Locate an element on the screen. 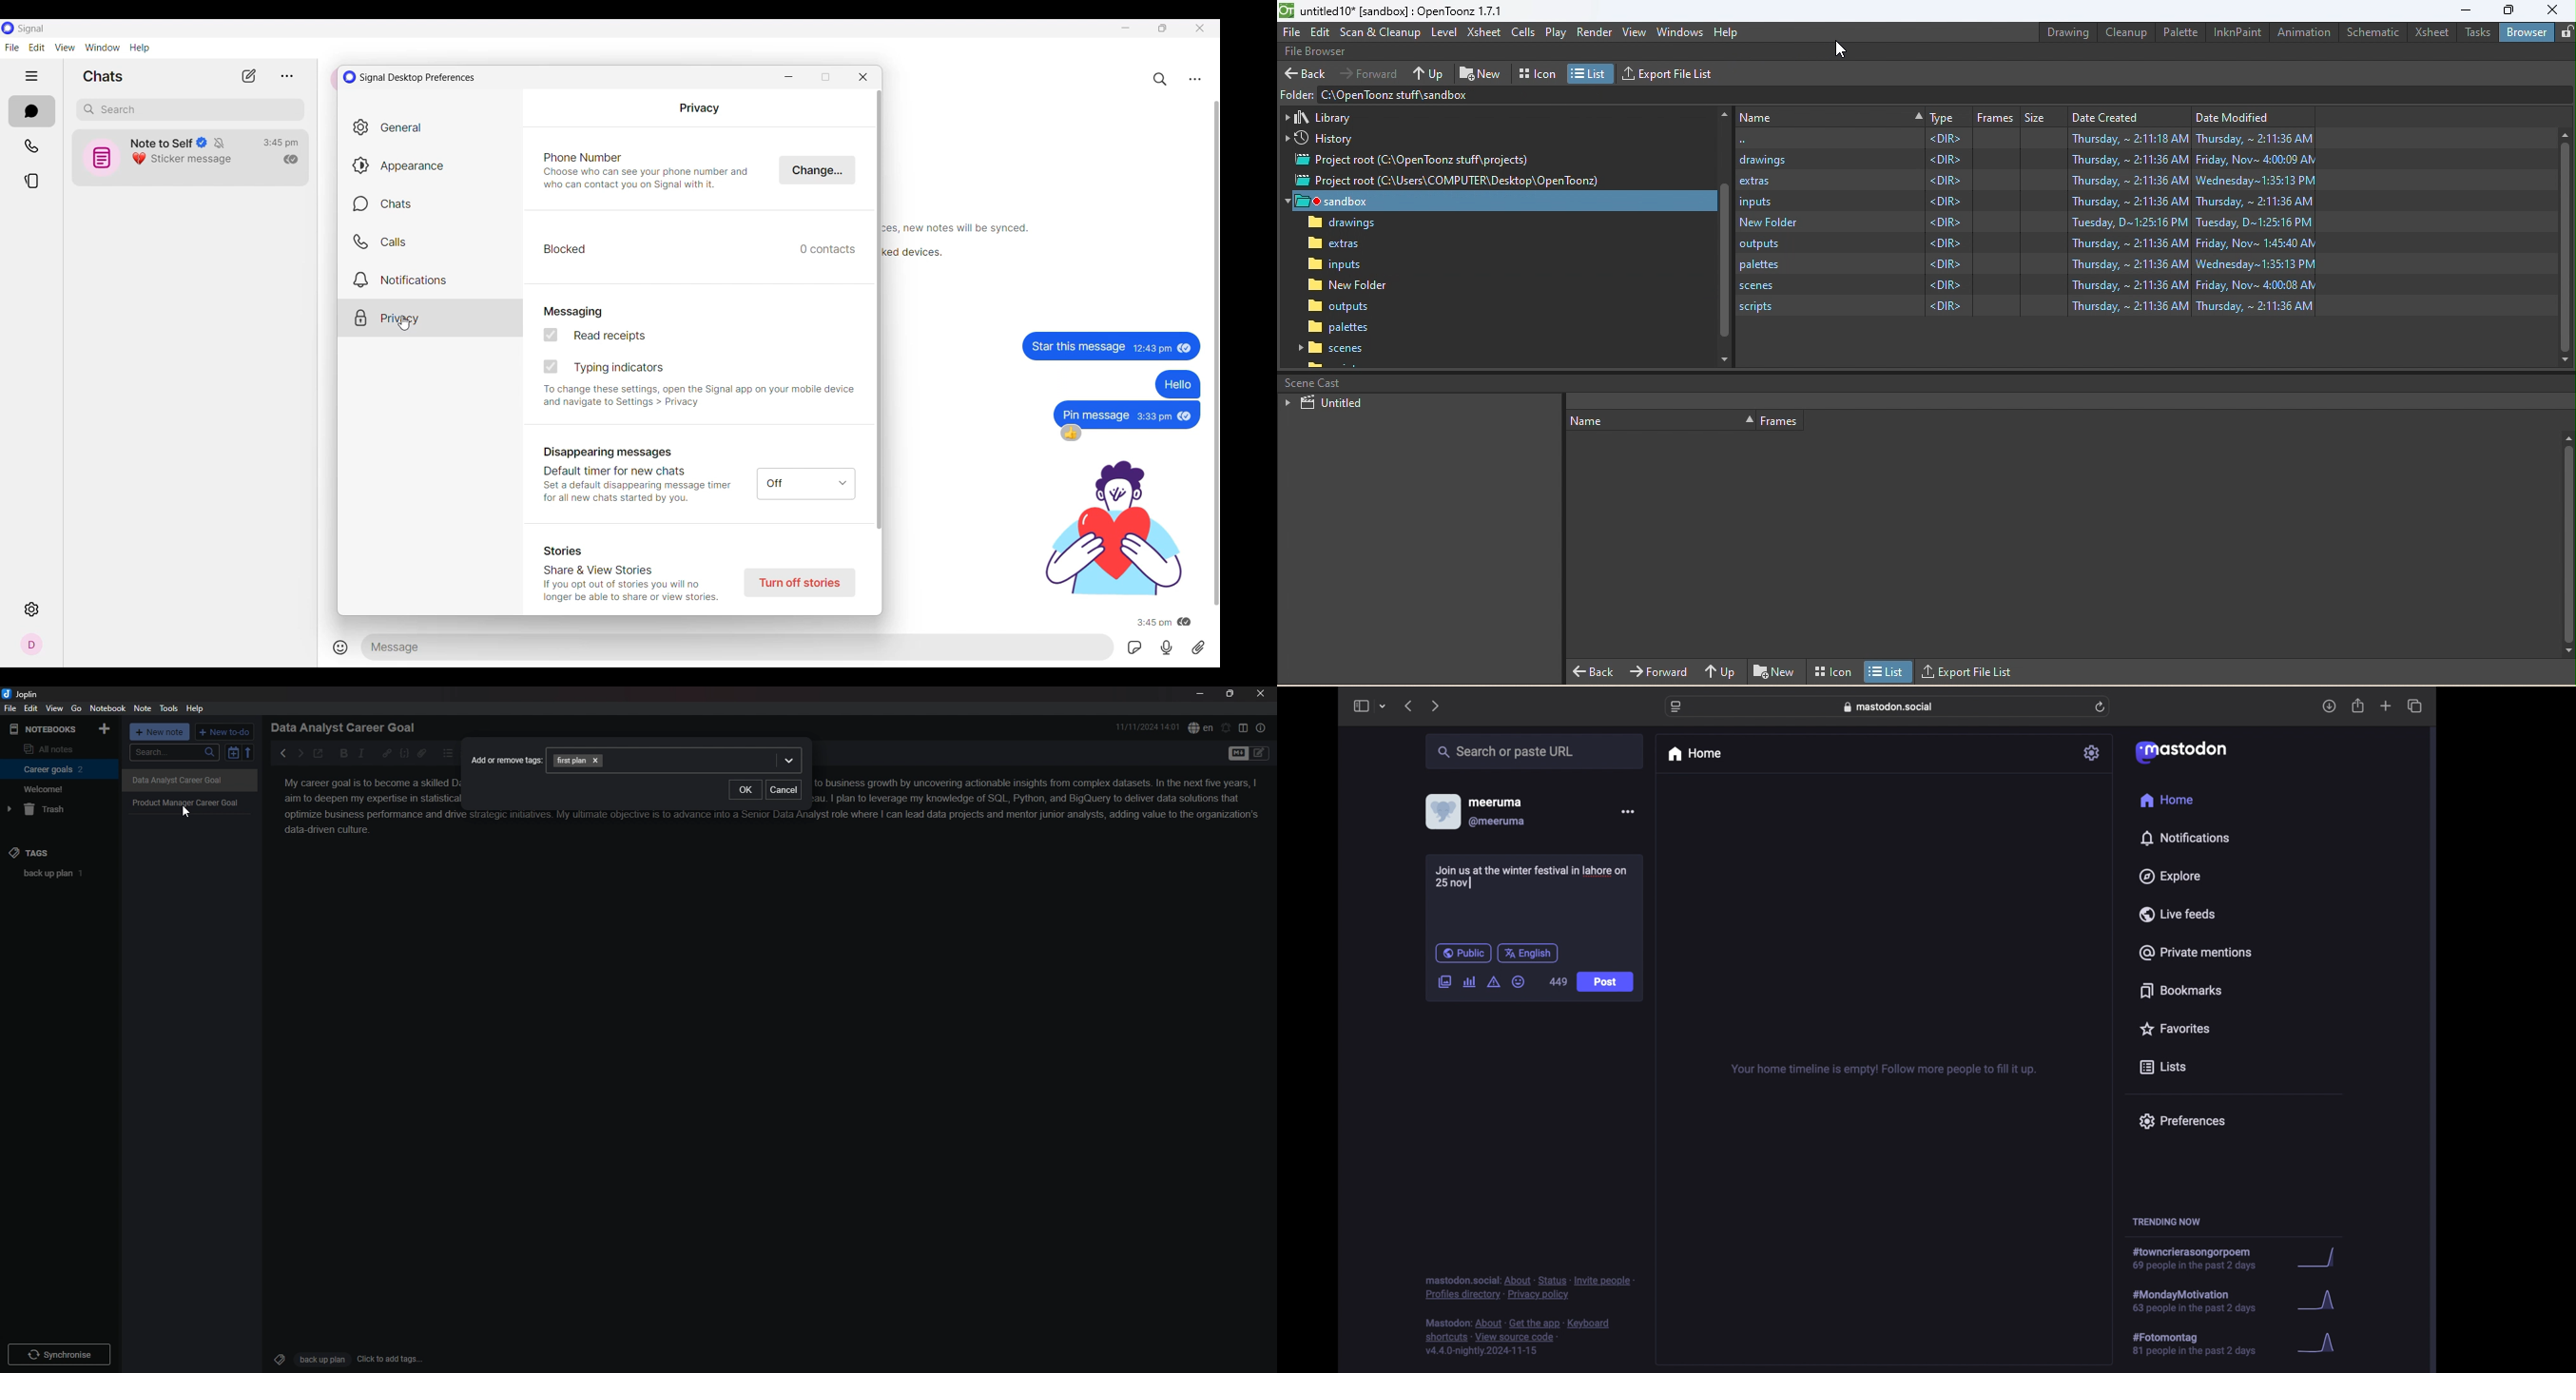 This screenshot has width=2576, height=1400. scene cast is located at coordinates (1311, 382).